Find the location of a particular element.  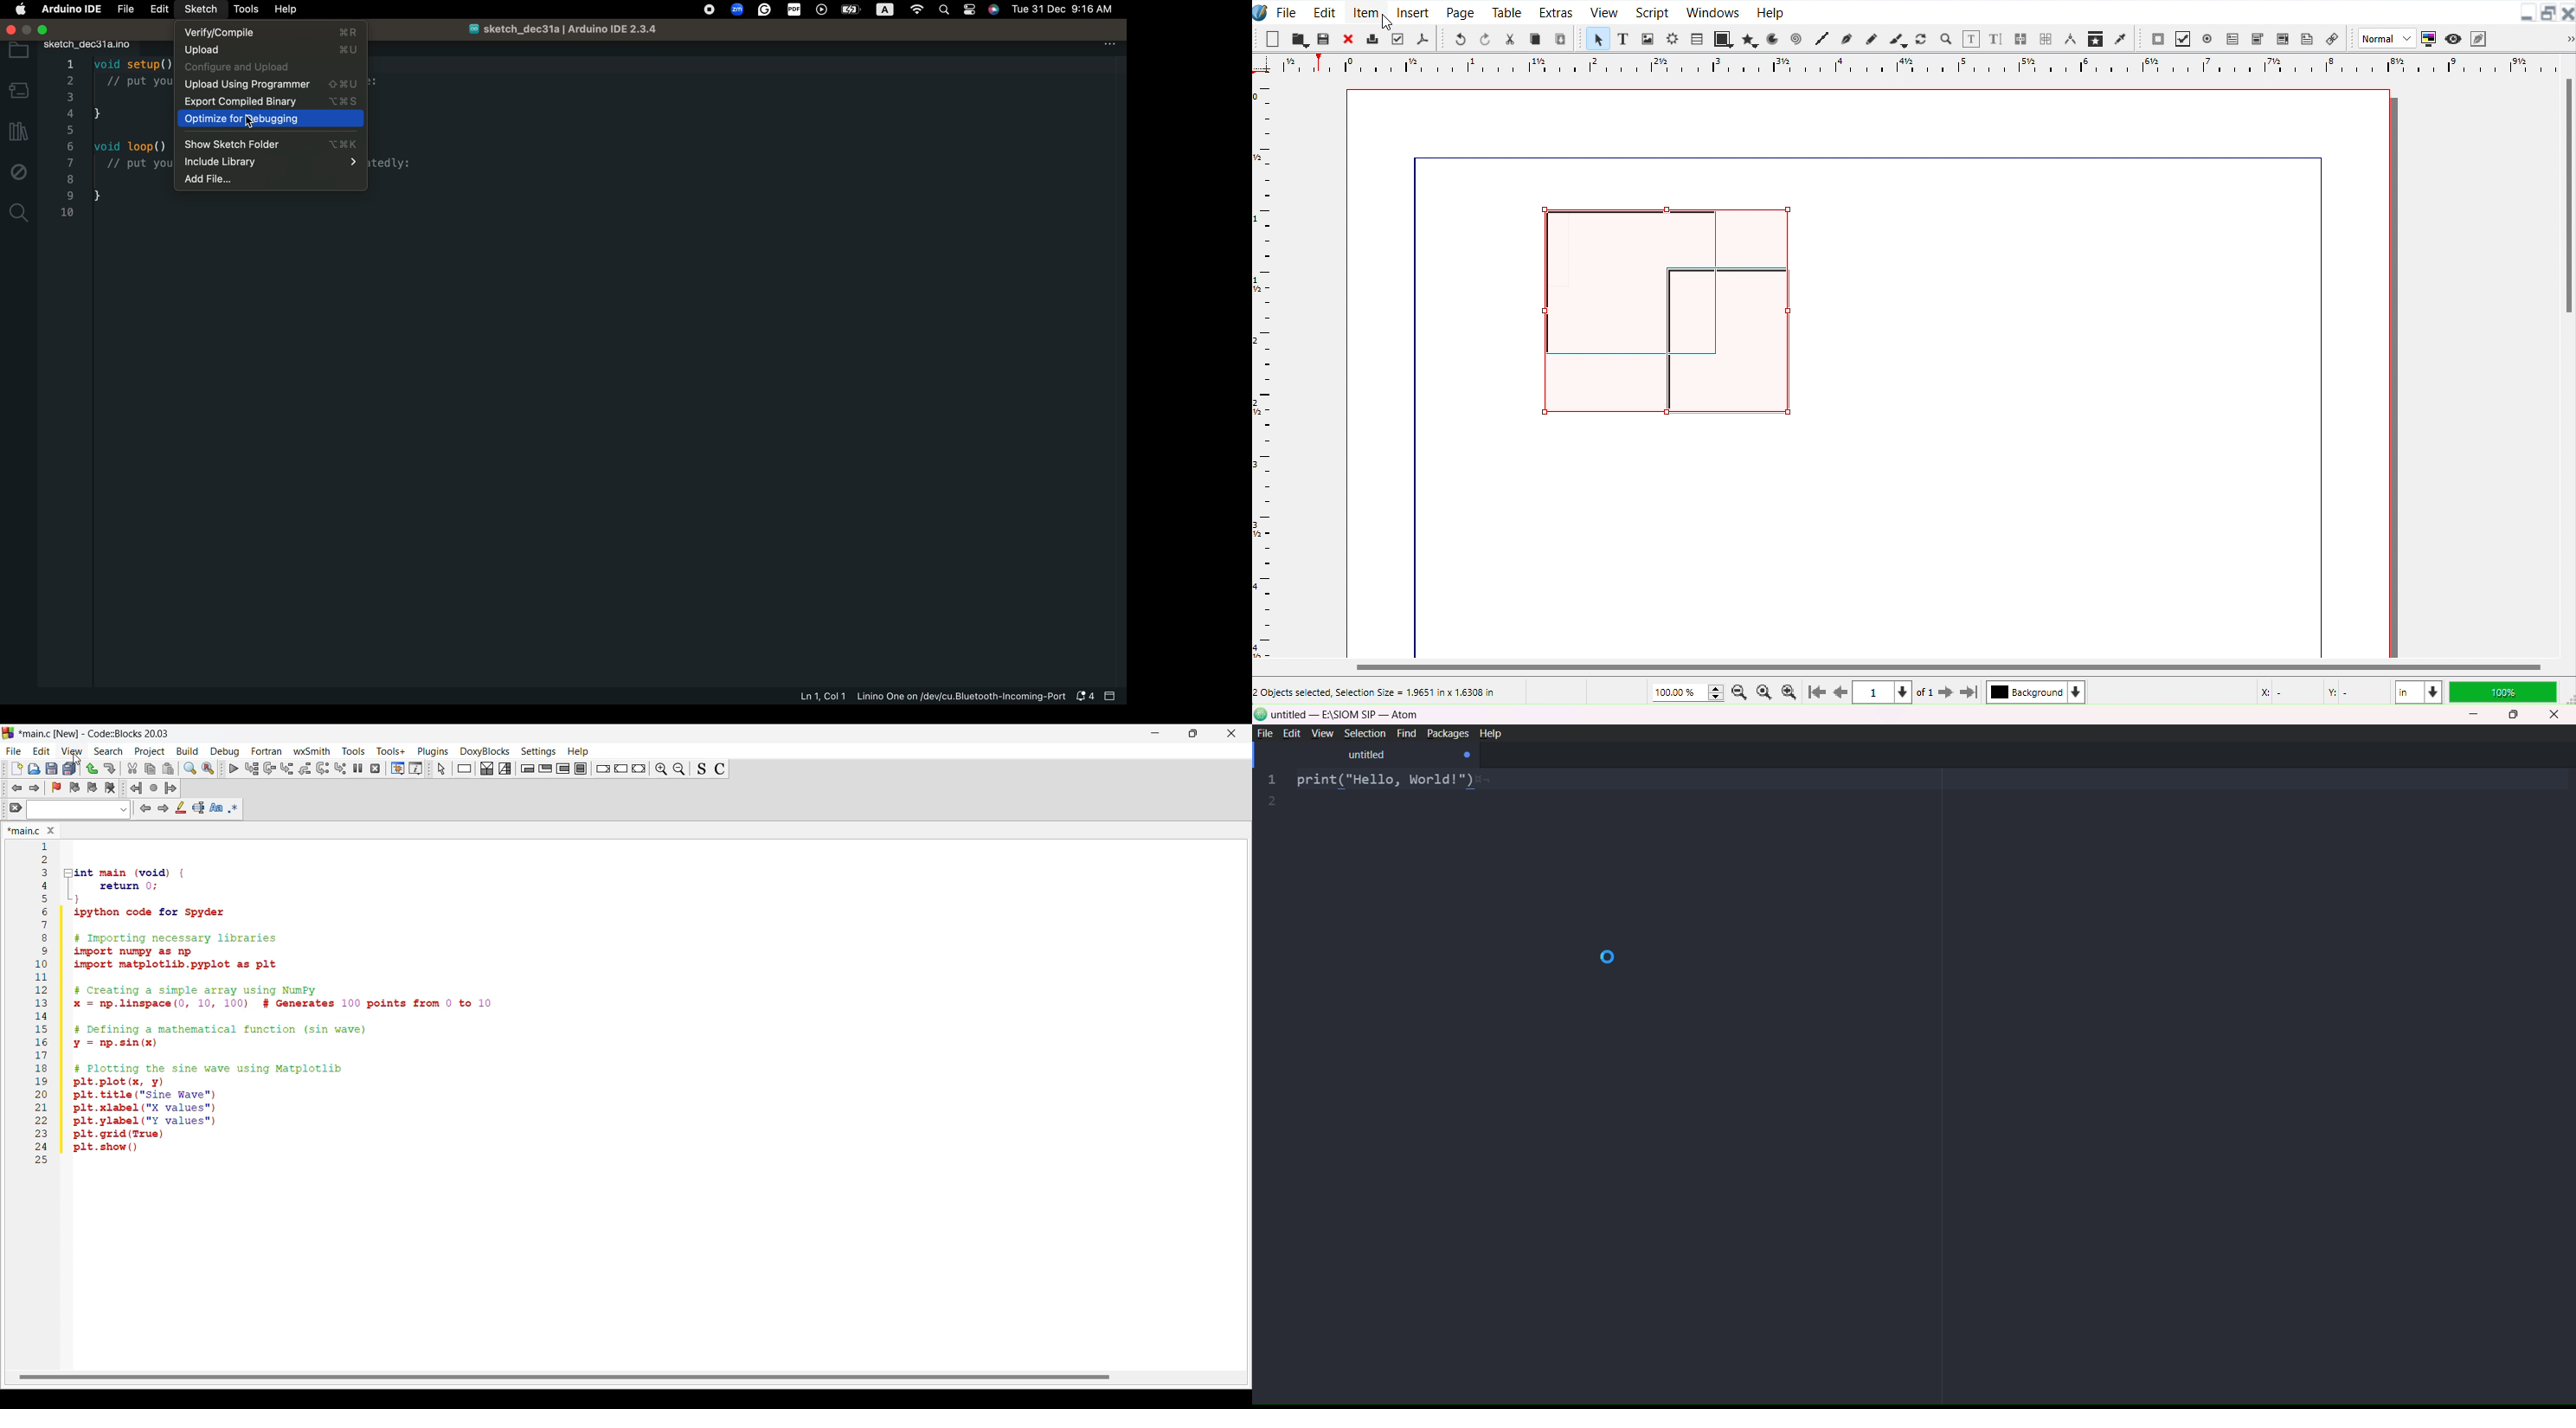

Run to cursor is located at coordinates (251, 768).